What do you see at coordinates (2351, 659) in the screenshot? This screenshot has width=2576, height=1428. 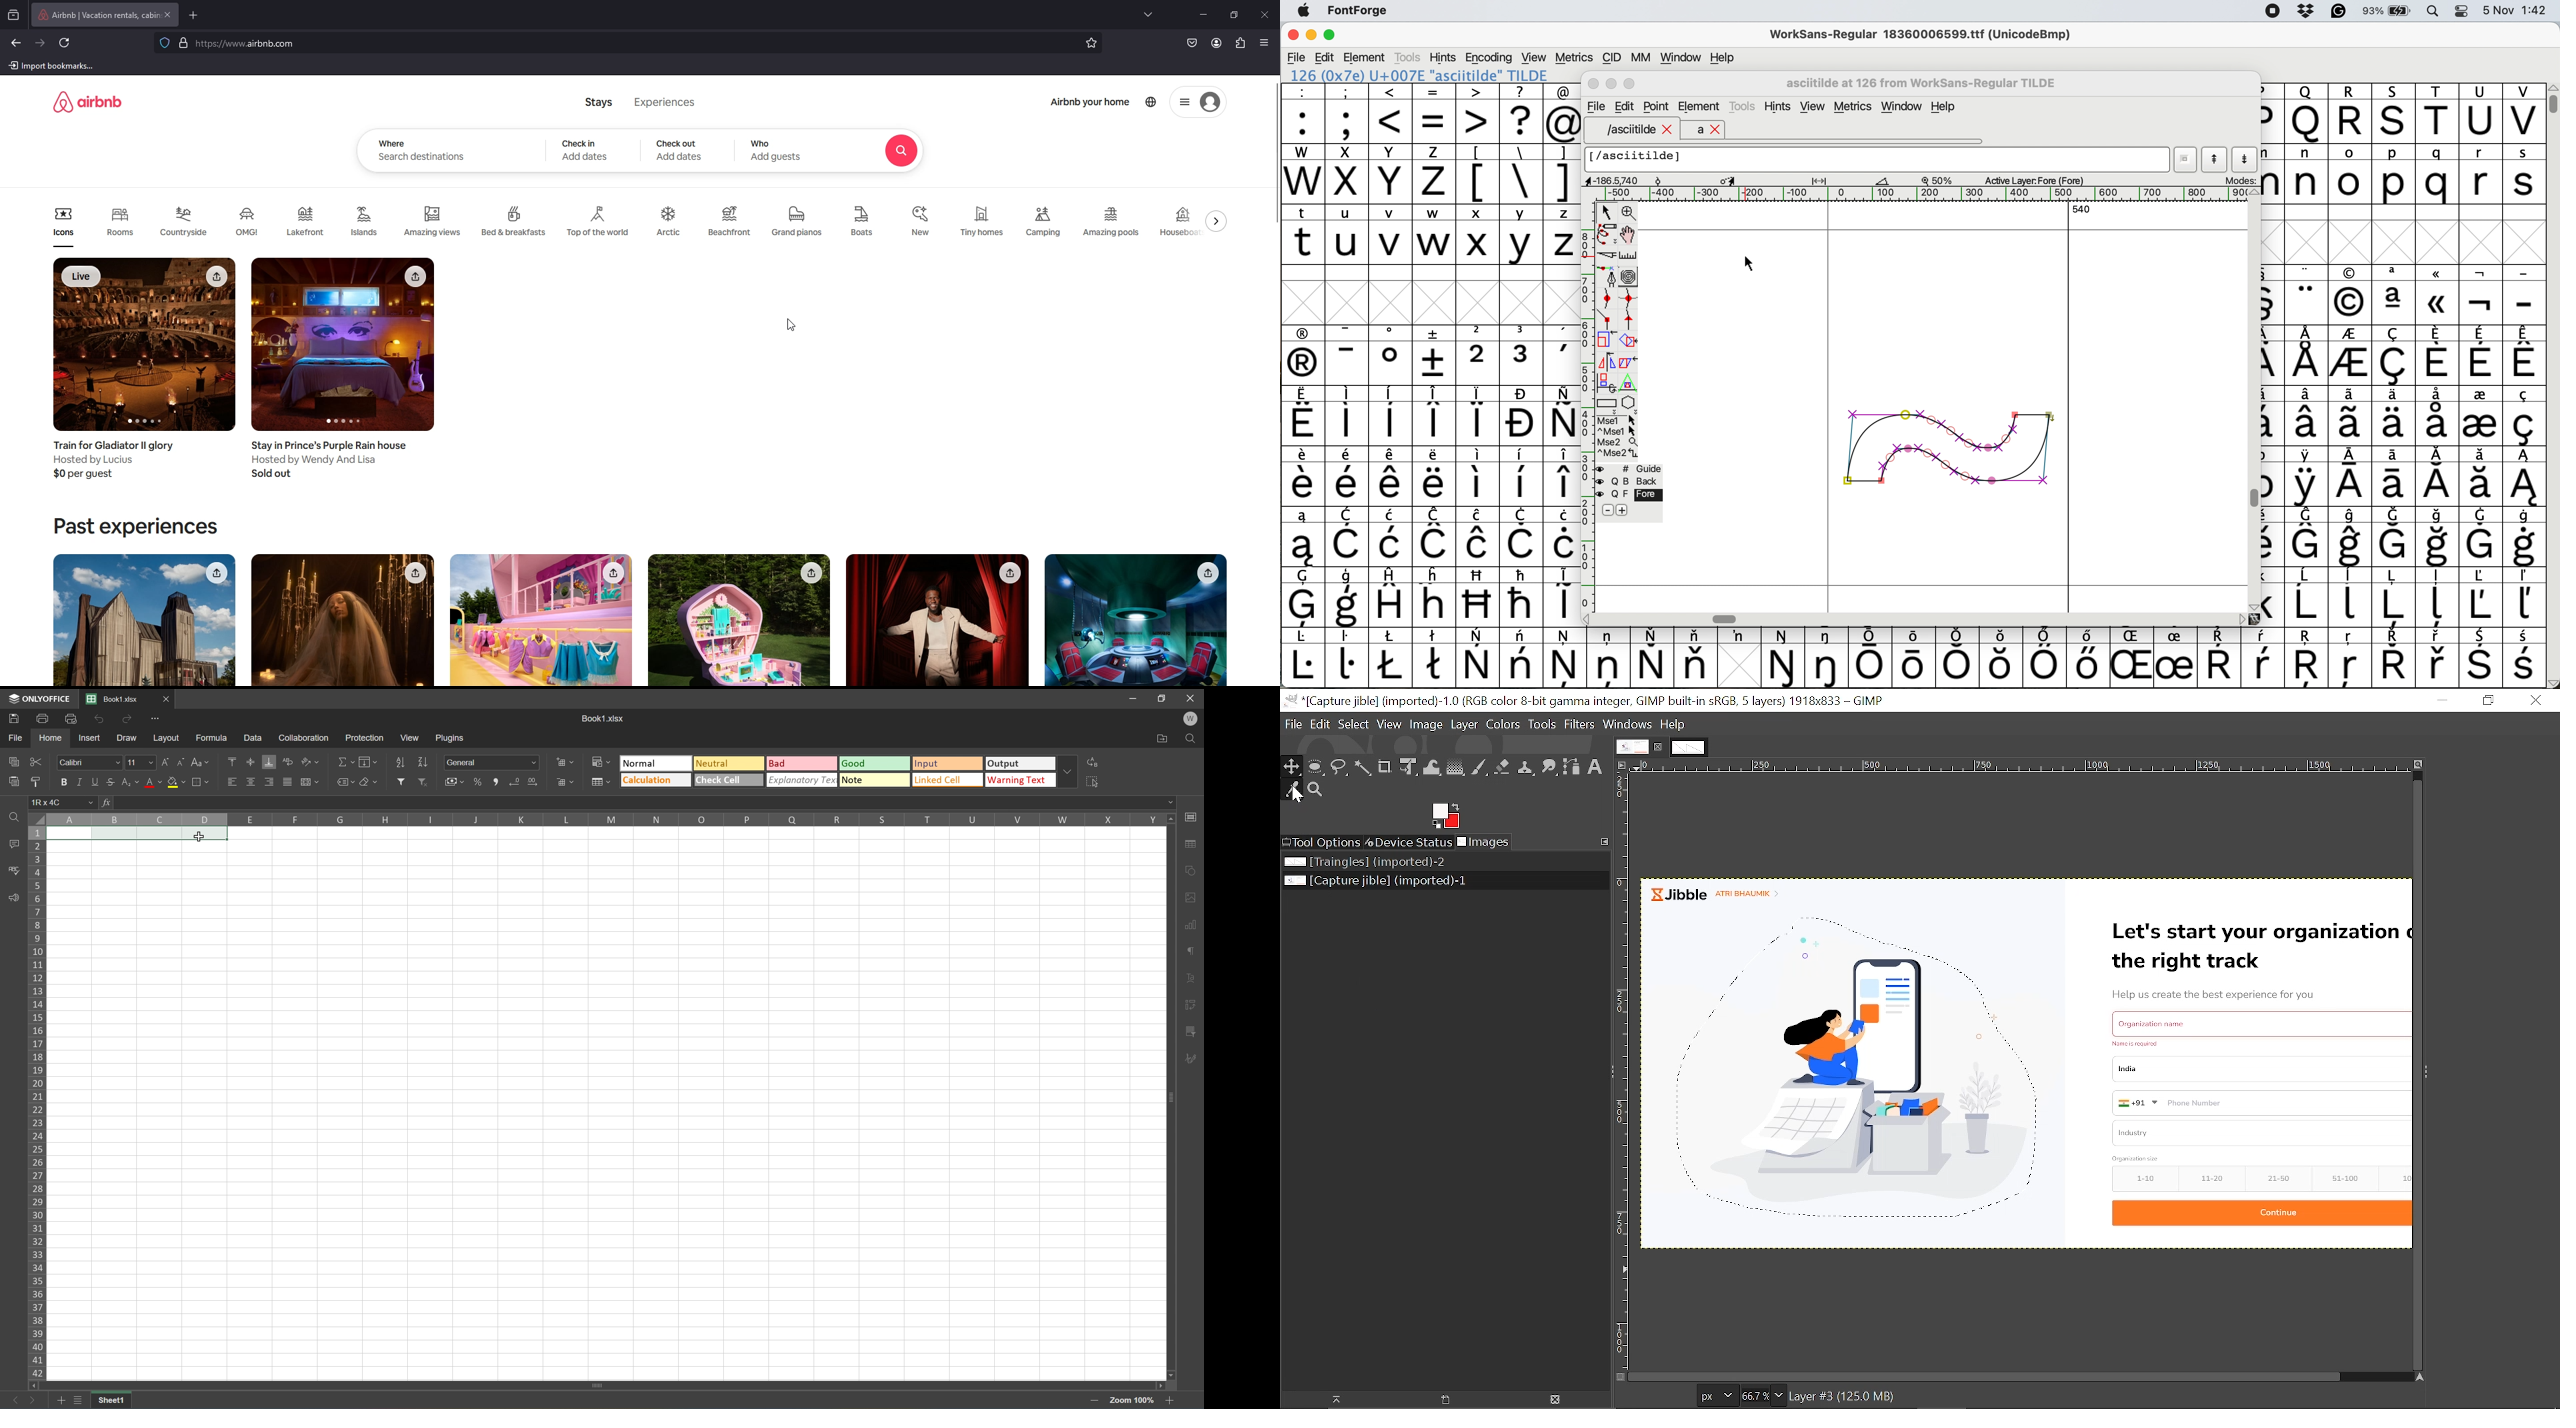 I see `` at bounding box center [2351, 659].